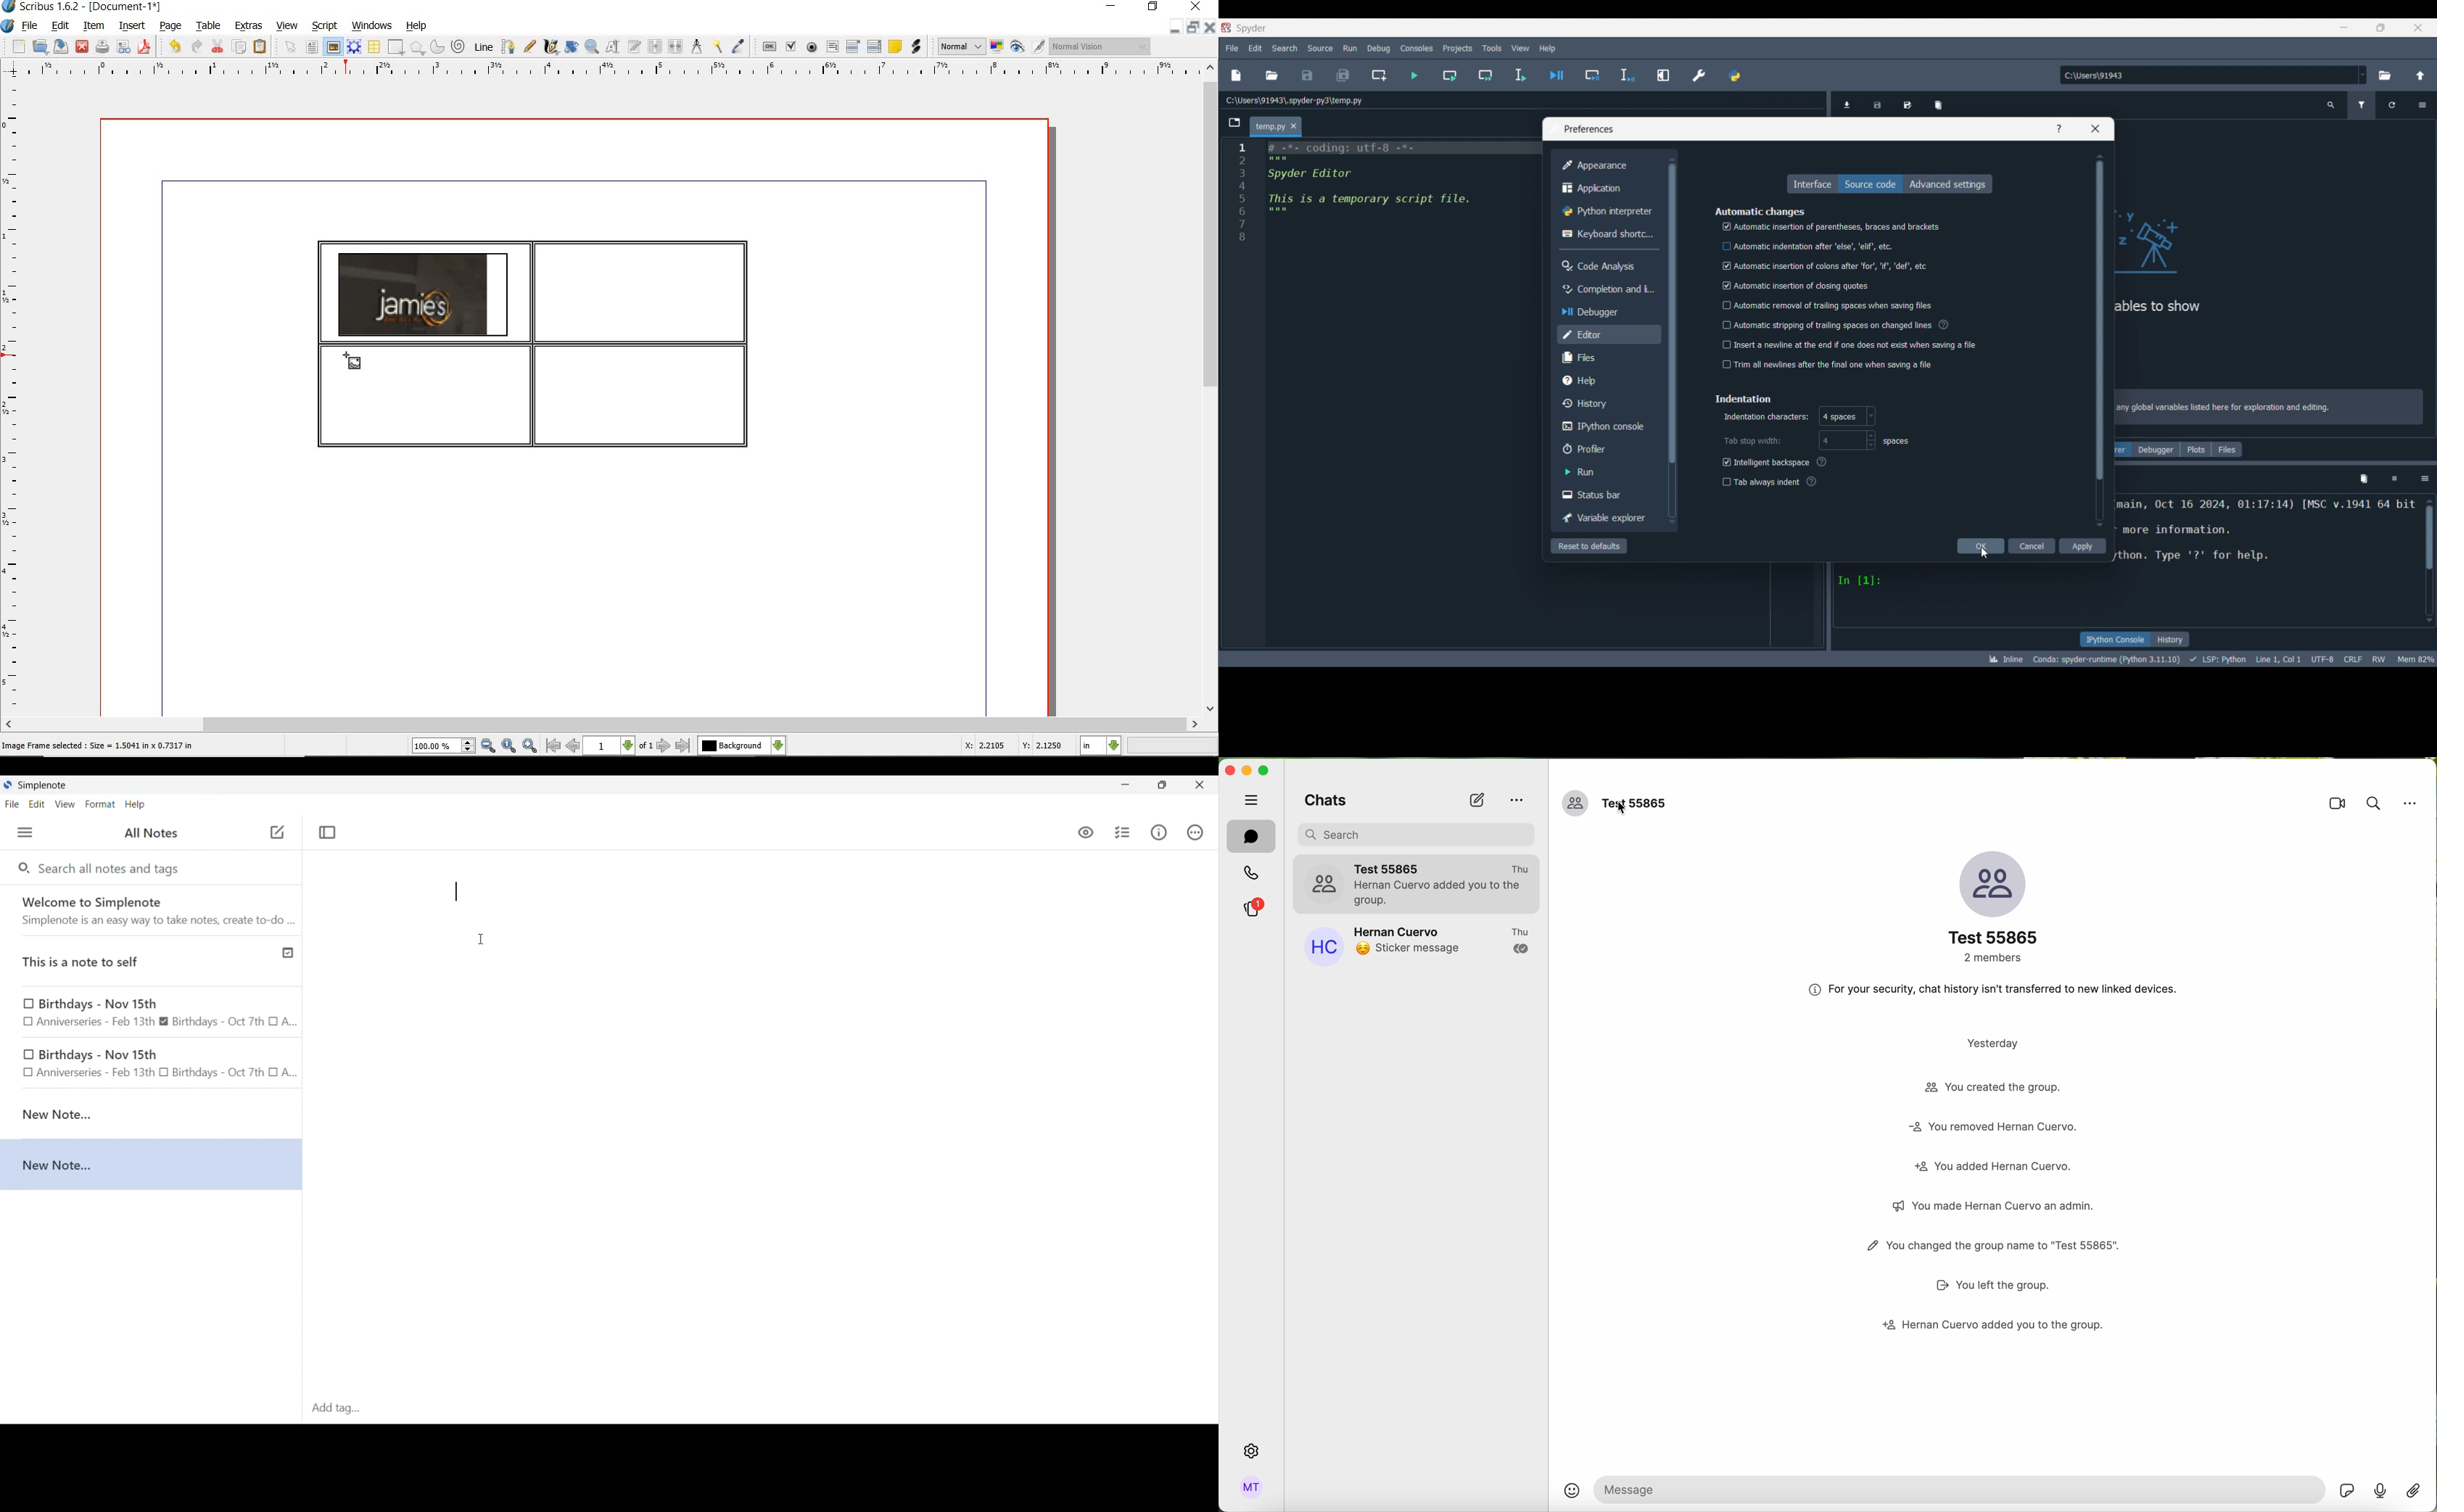  Describe the element at coordinates (1557, 75) in the screenshot. I see `Debug file` at that location.